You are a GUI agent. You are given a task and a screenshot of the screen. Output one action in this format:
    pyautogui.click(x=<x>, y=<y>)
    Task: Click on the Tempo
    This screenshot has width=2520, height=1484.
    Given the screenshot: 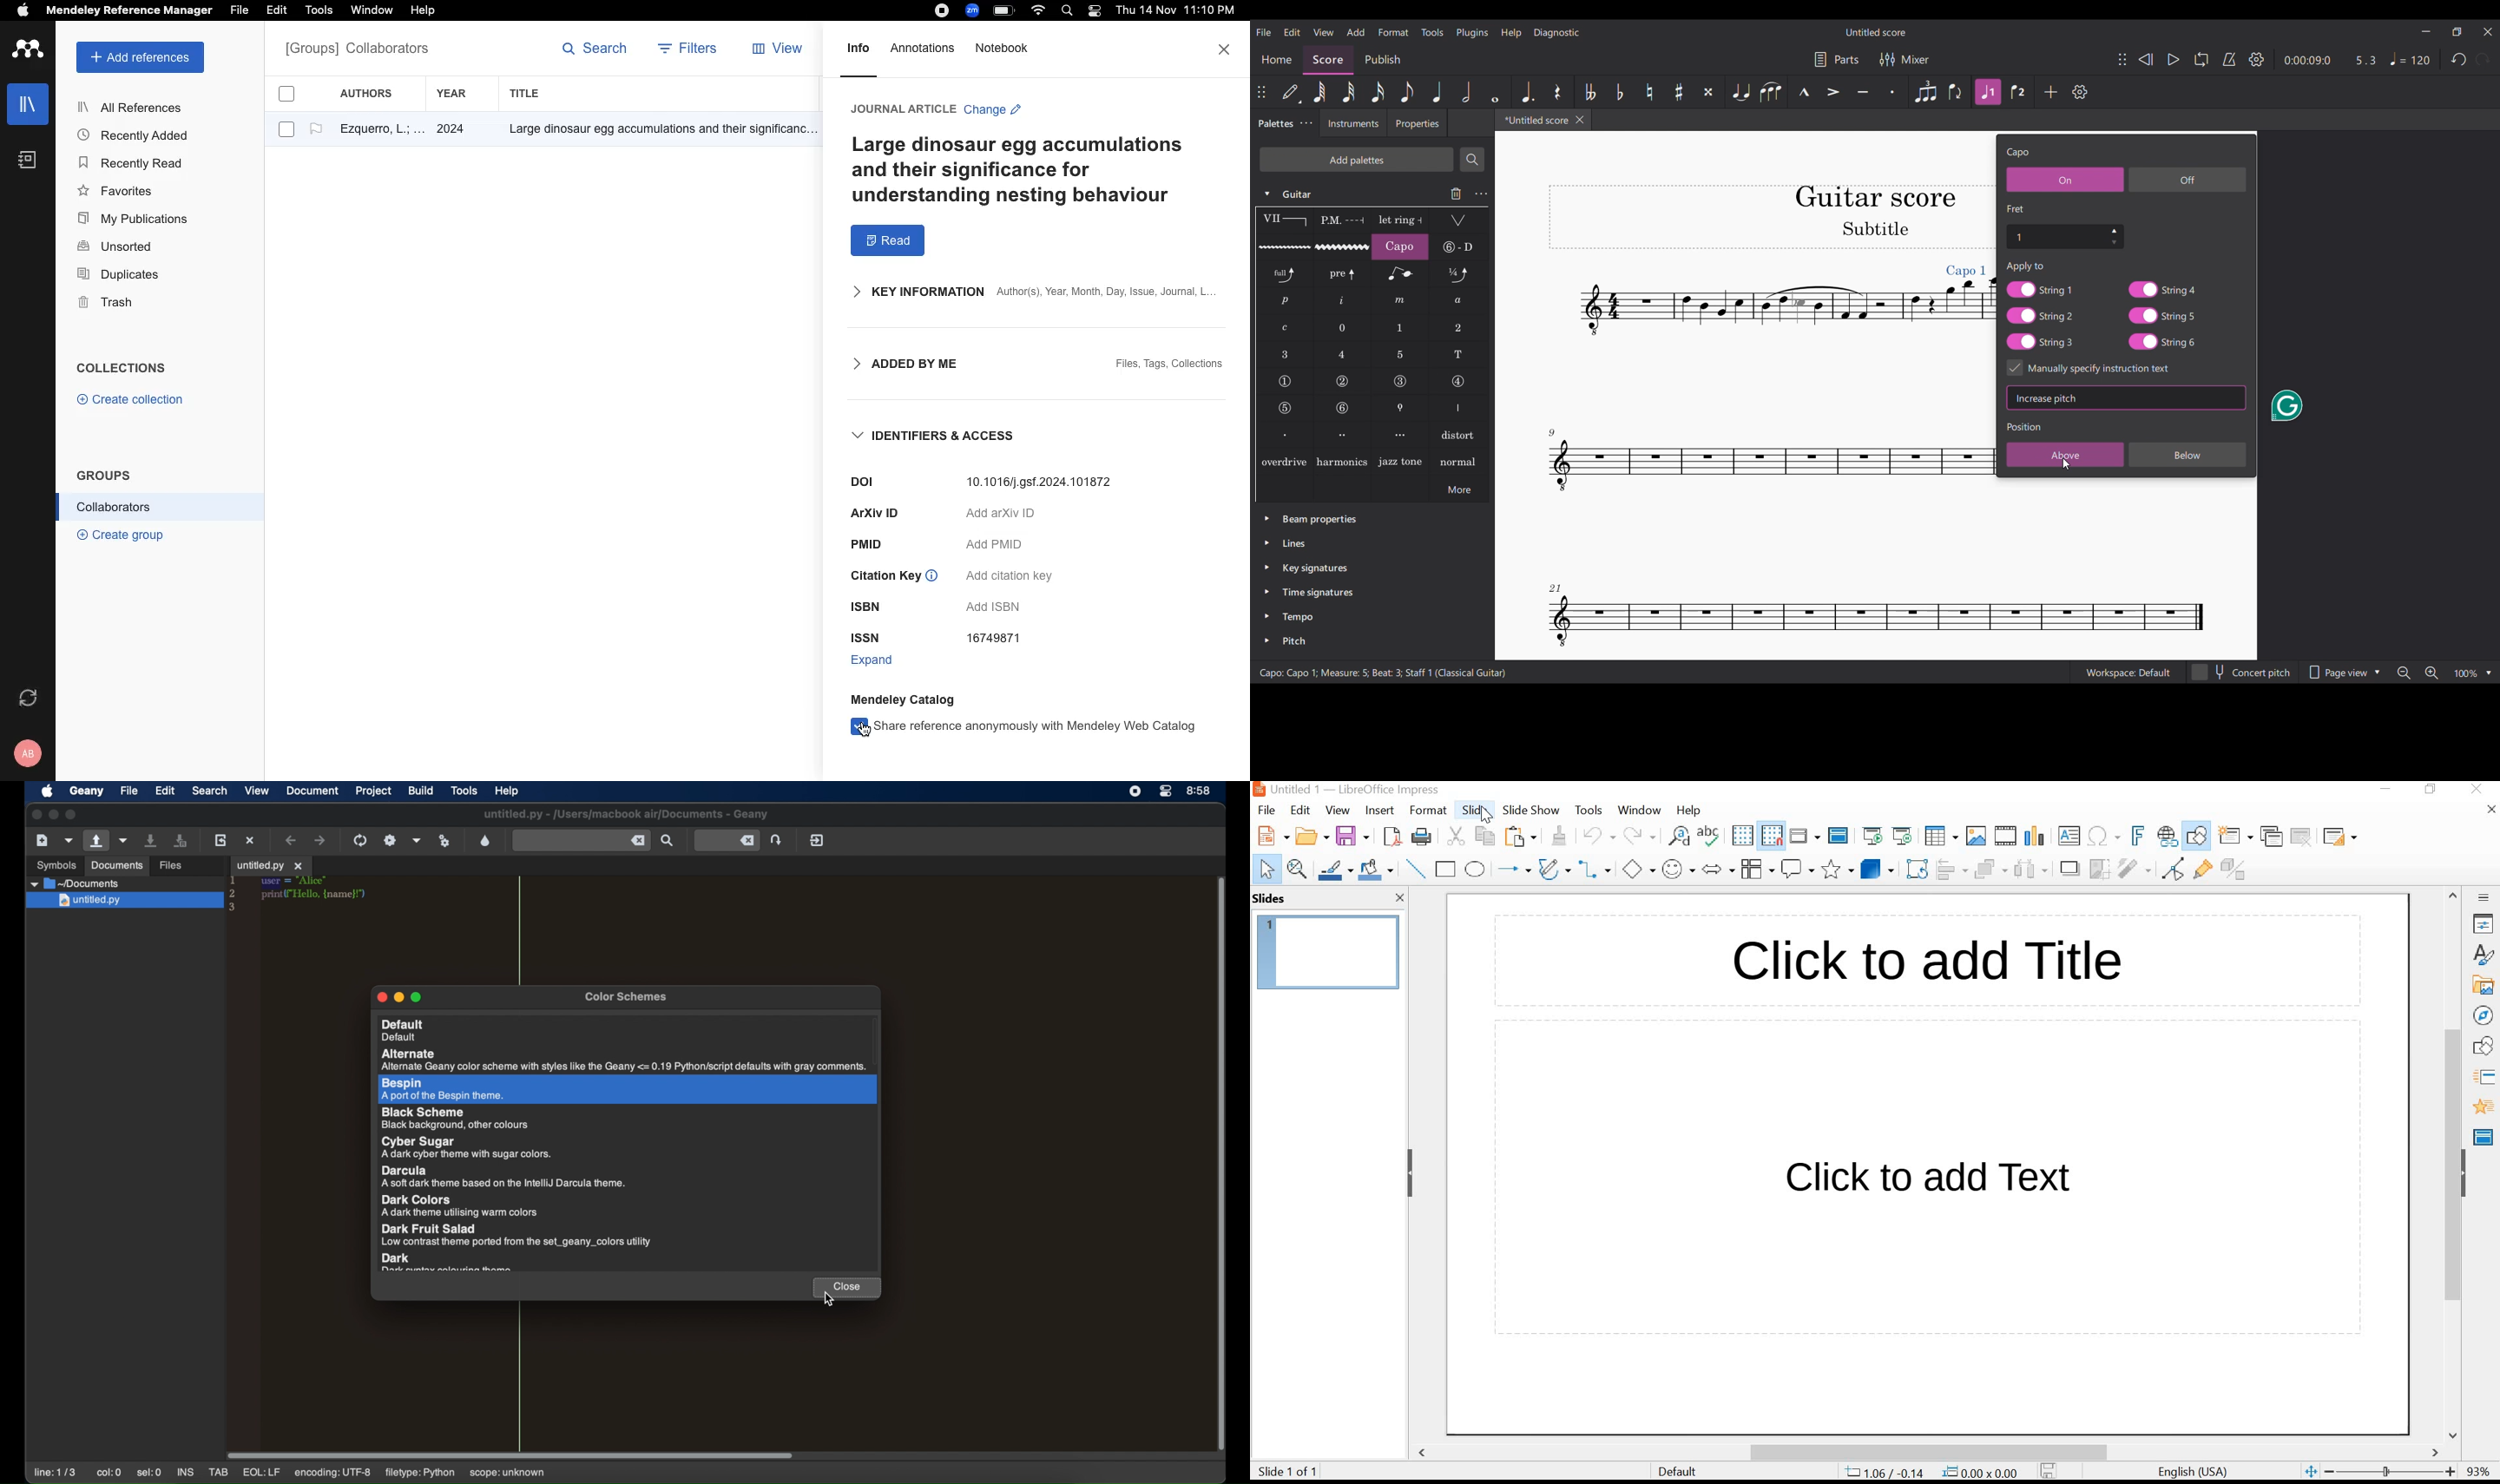 What is the action you would take?
    pyautogui.click(x=2409, y=59)
    